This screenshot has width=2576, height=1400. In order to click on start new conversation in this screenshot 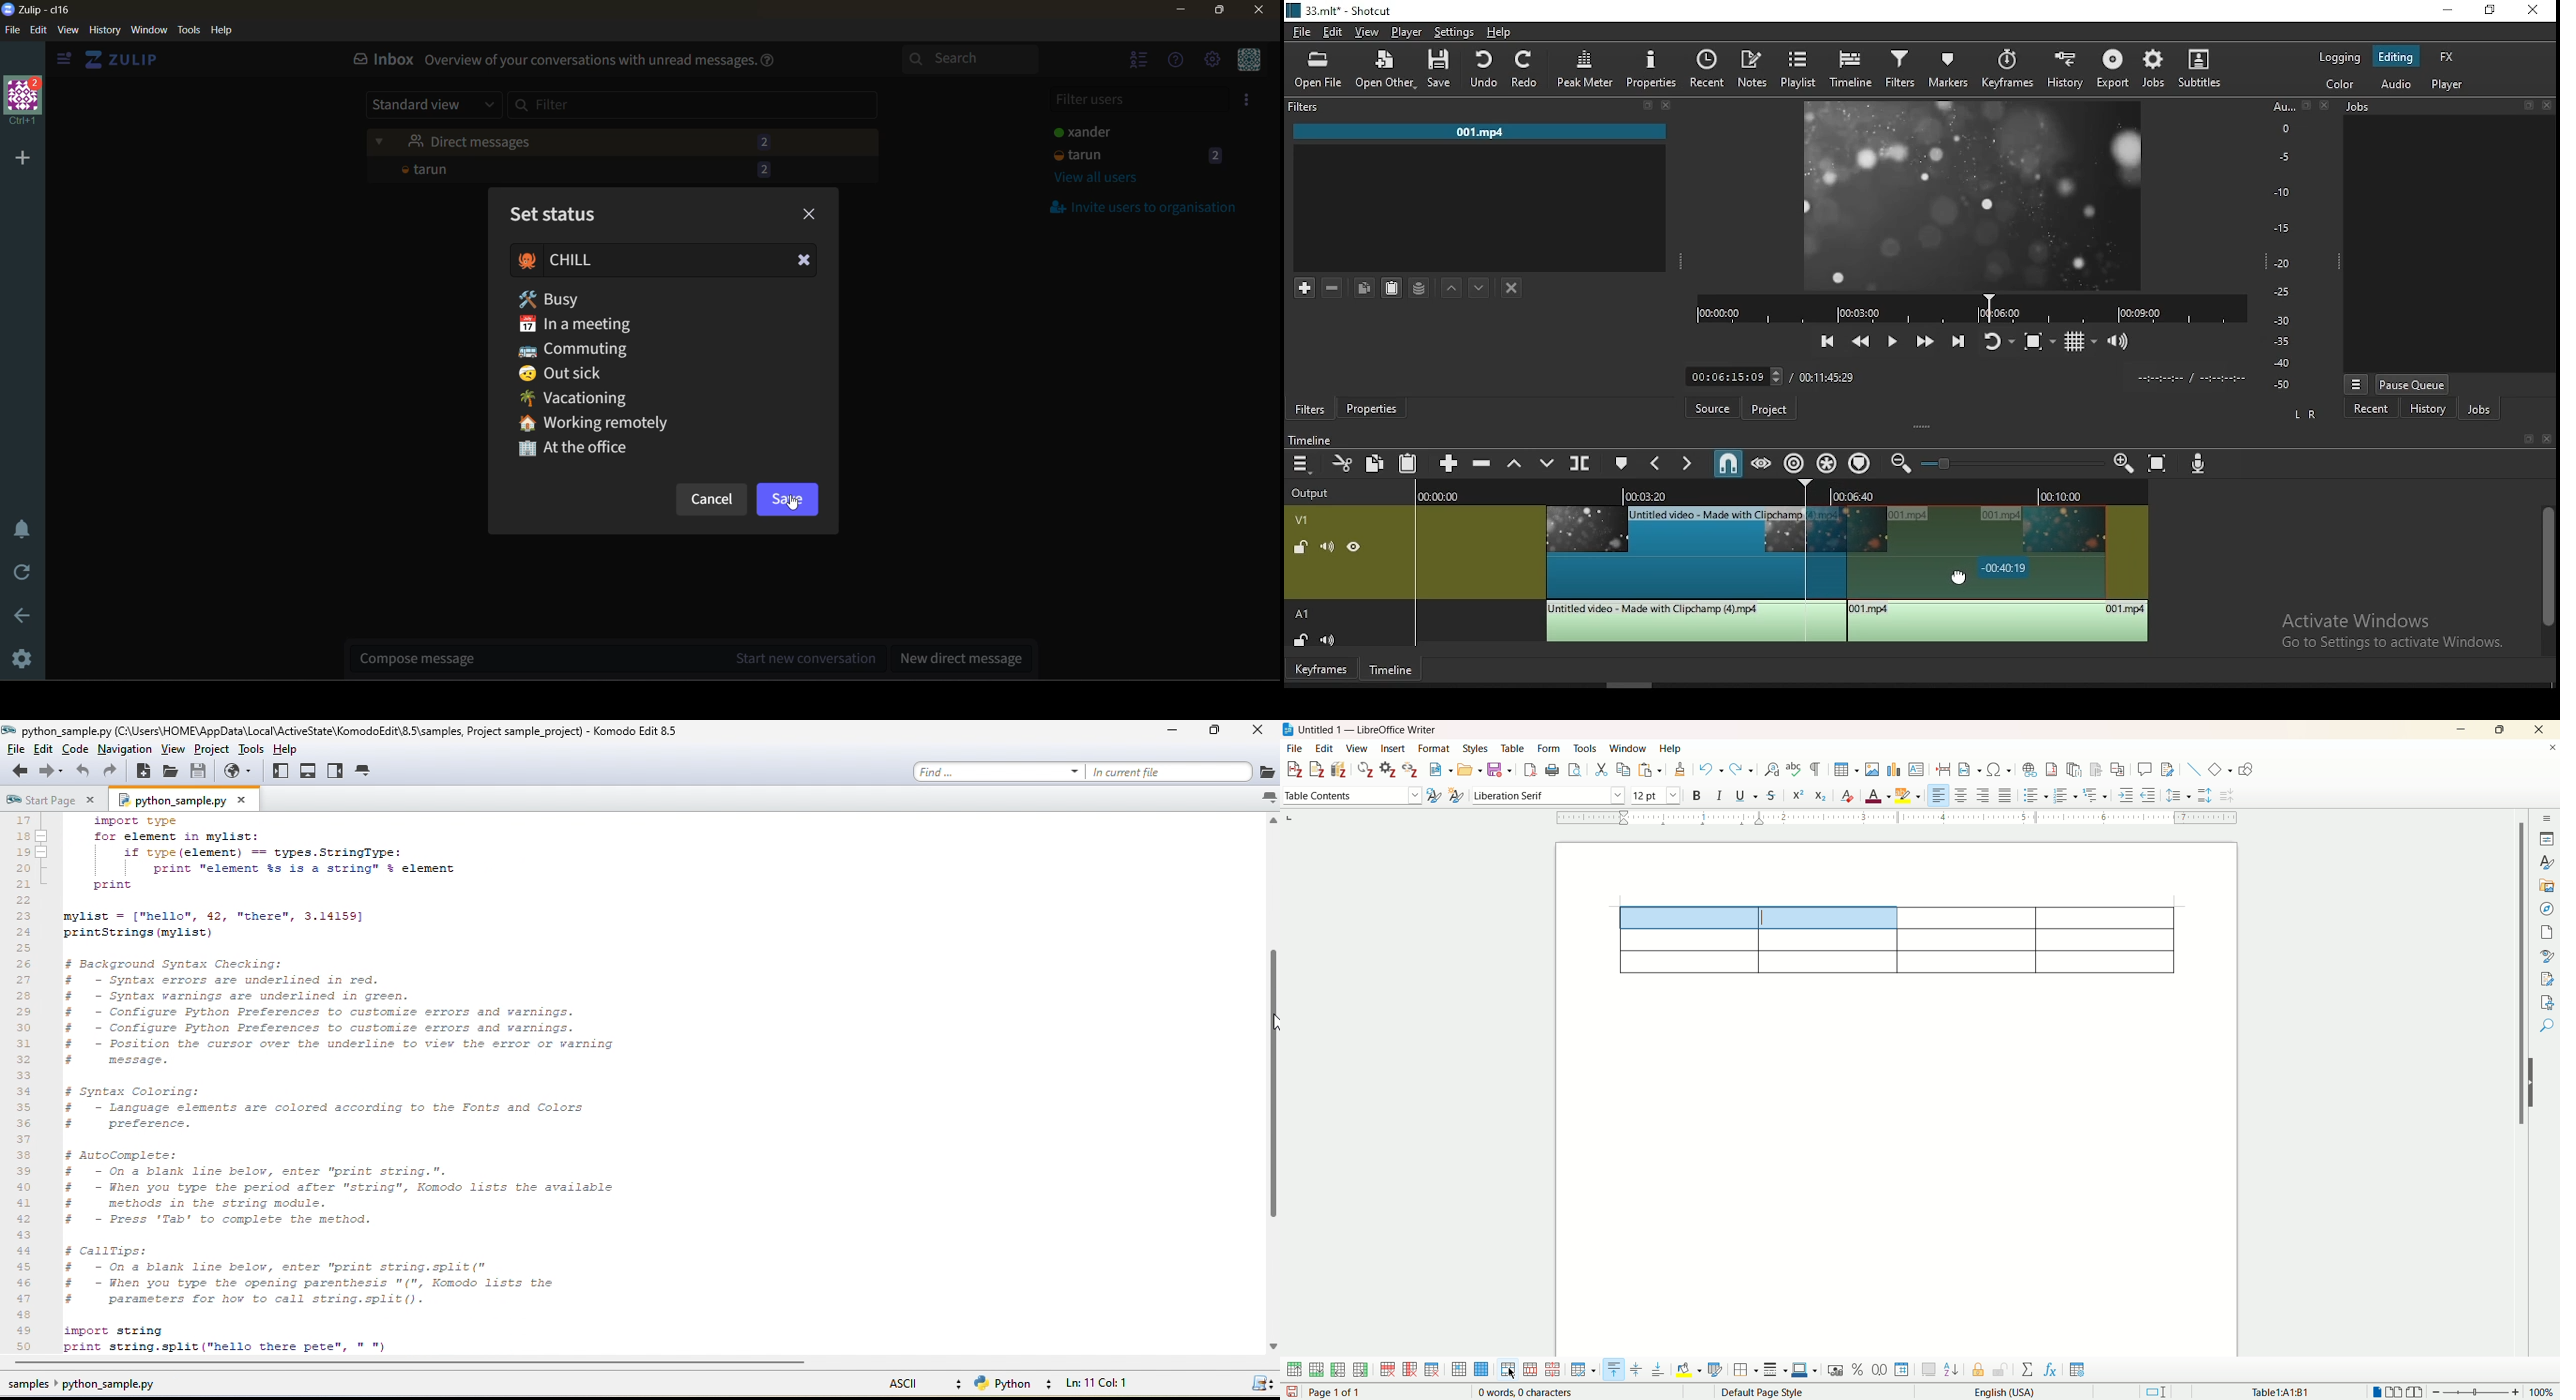, I will do `click(619, 655)`.